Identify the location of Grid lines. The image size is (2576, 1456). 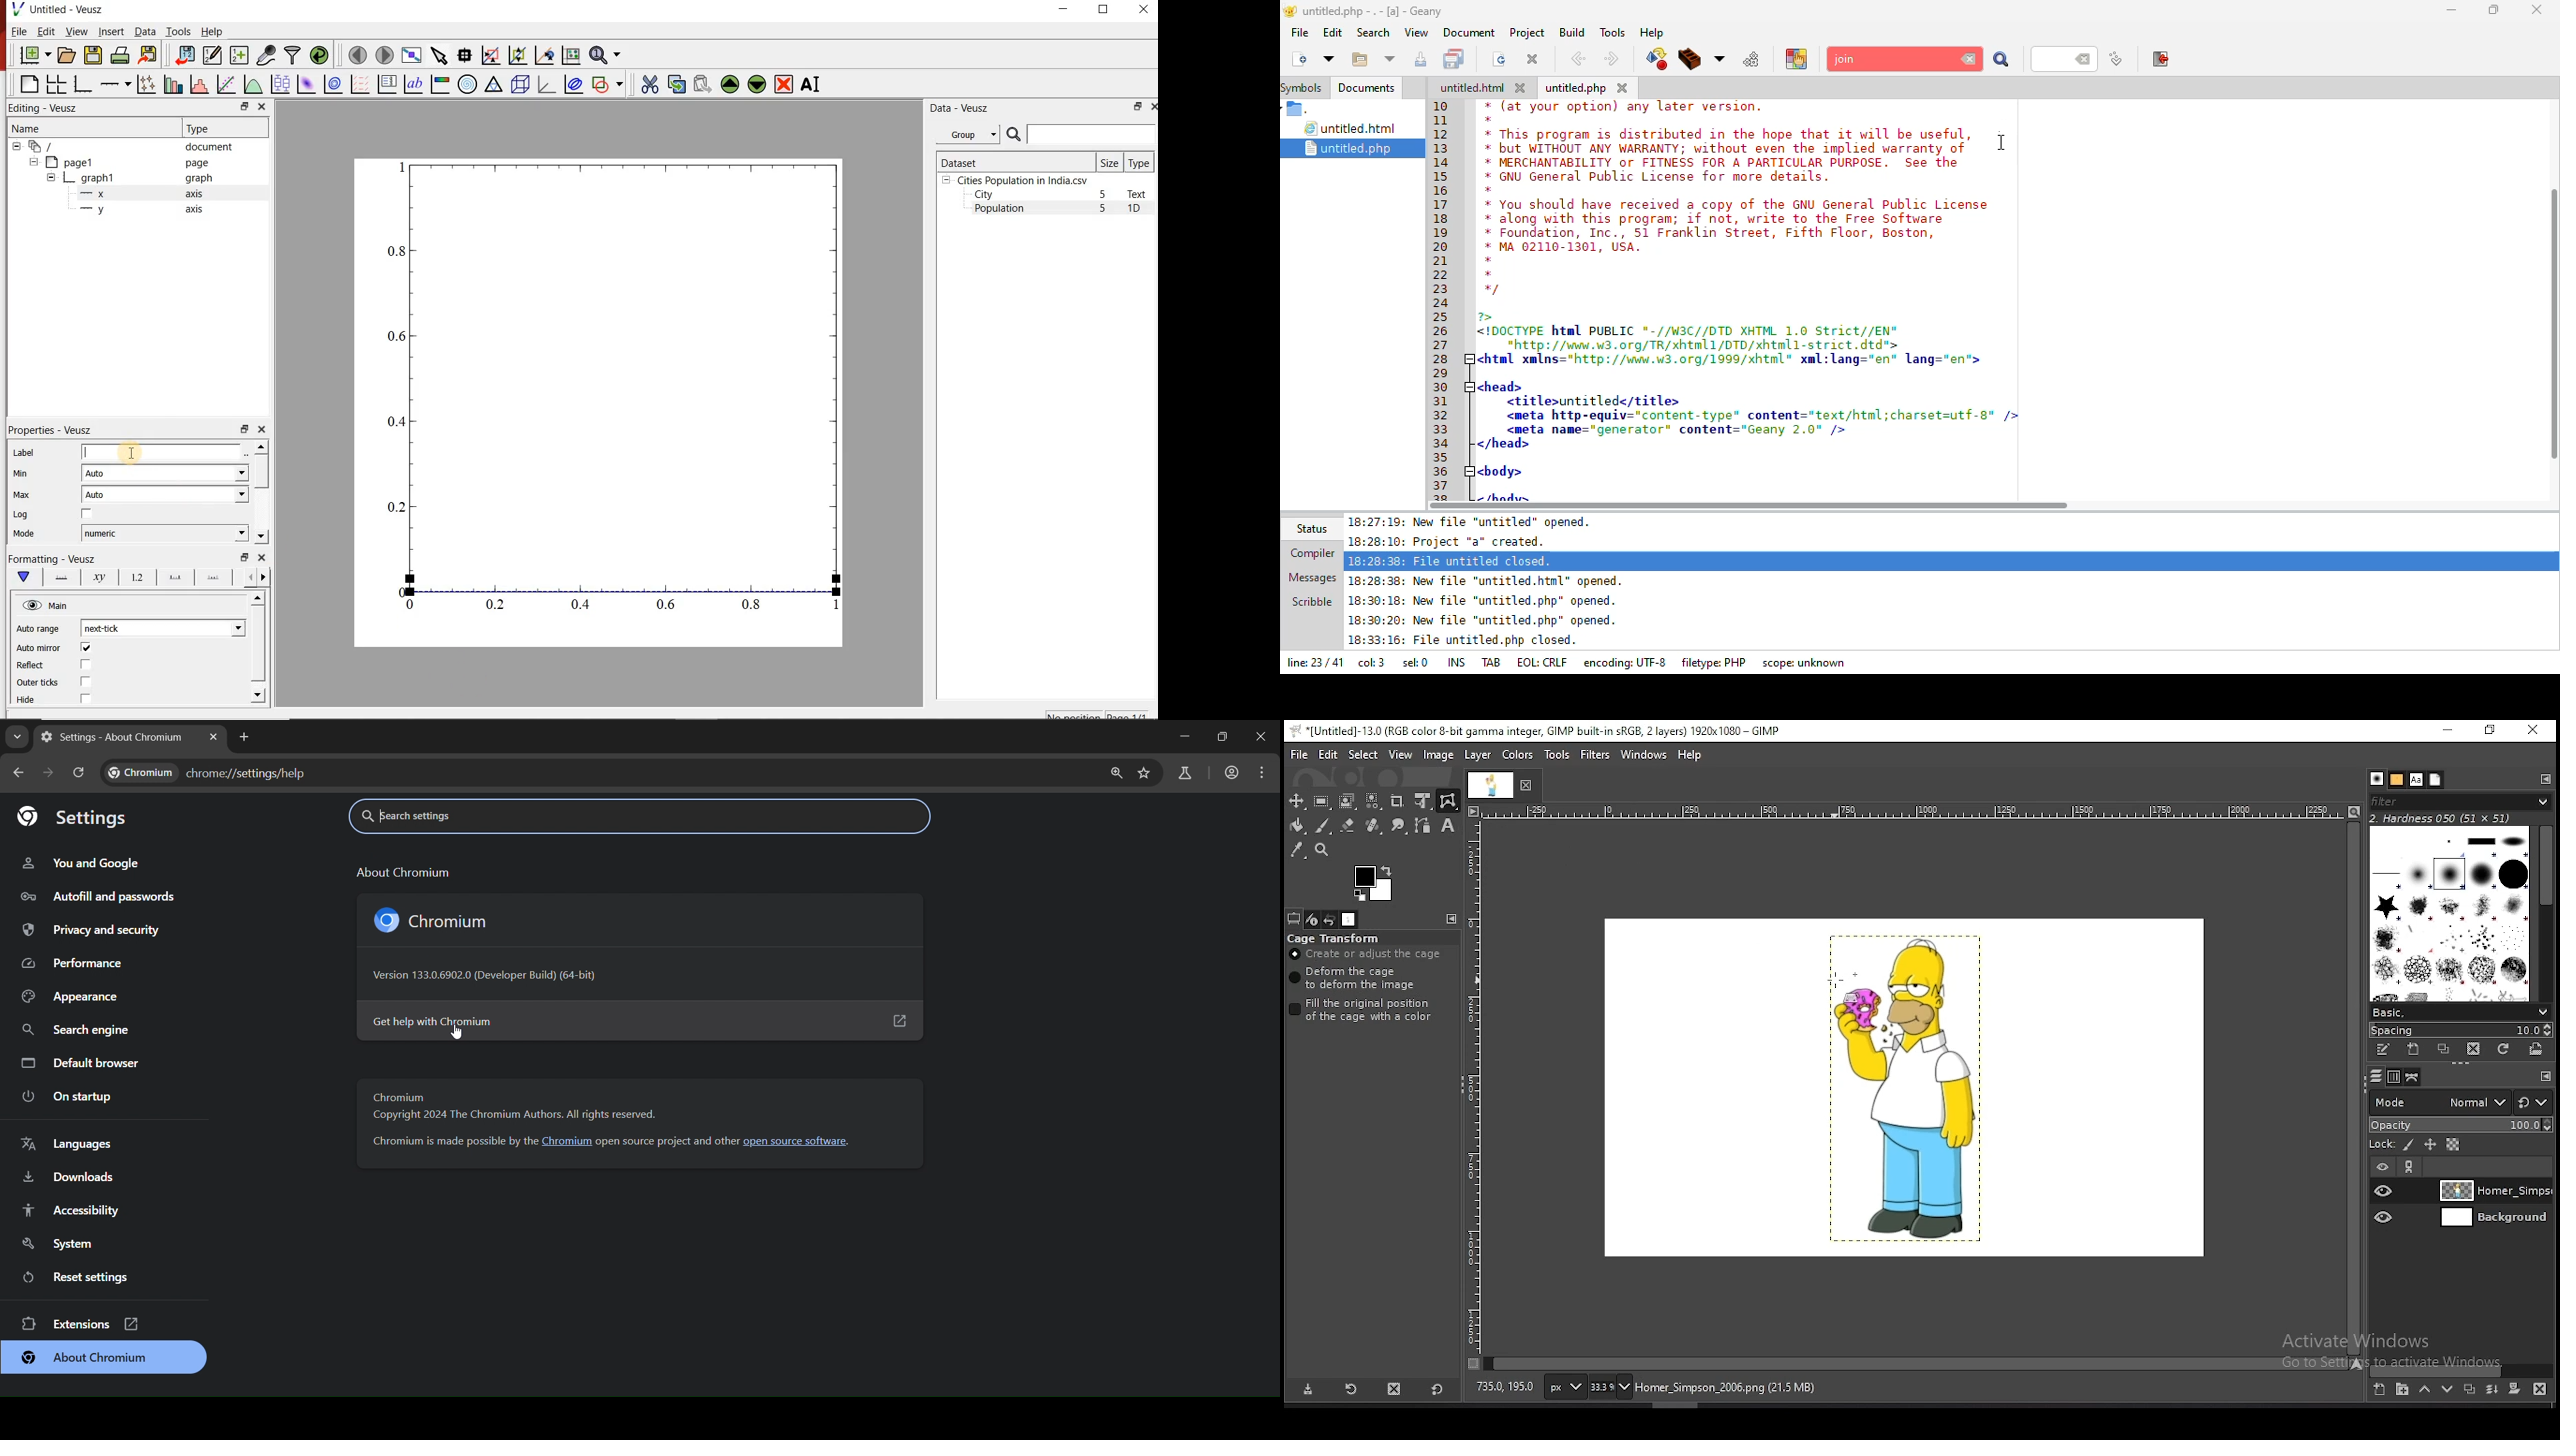
(259, 577).